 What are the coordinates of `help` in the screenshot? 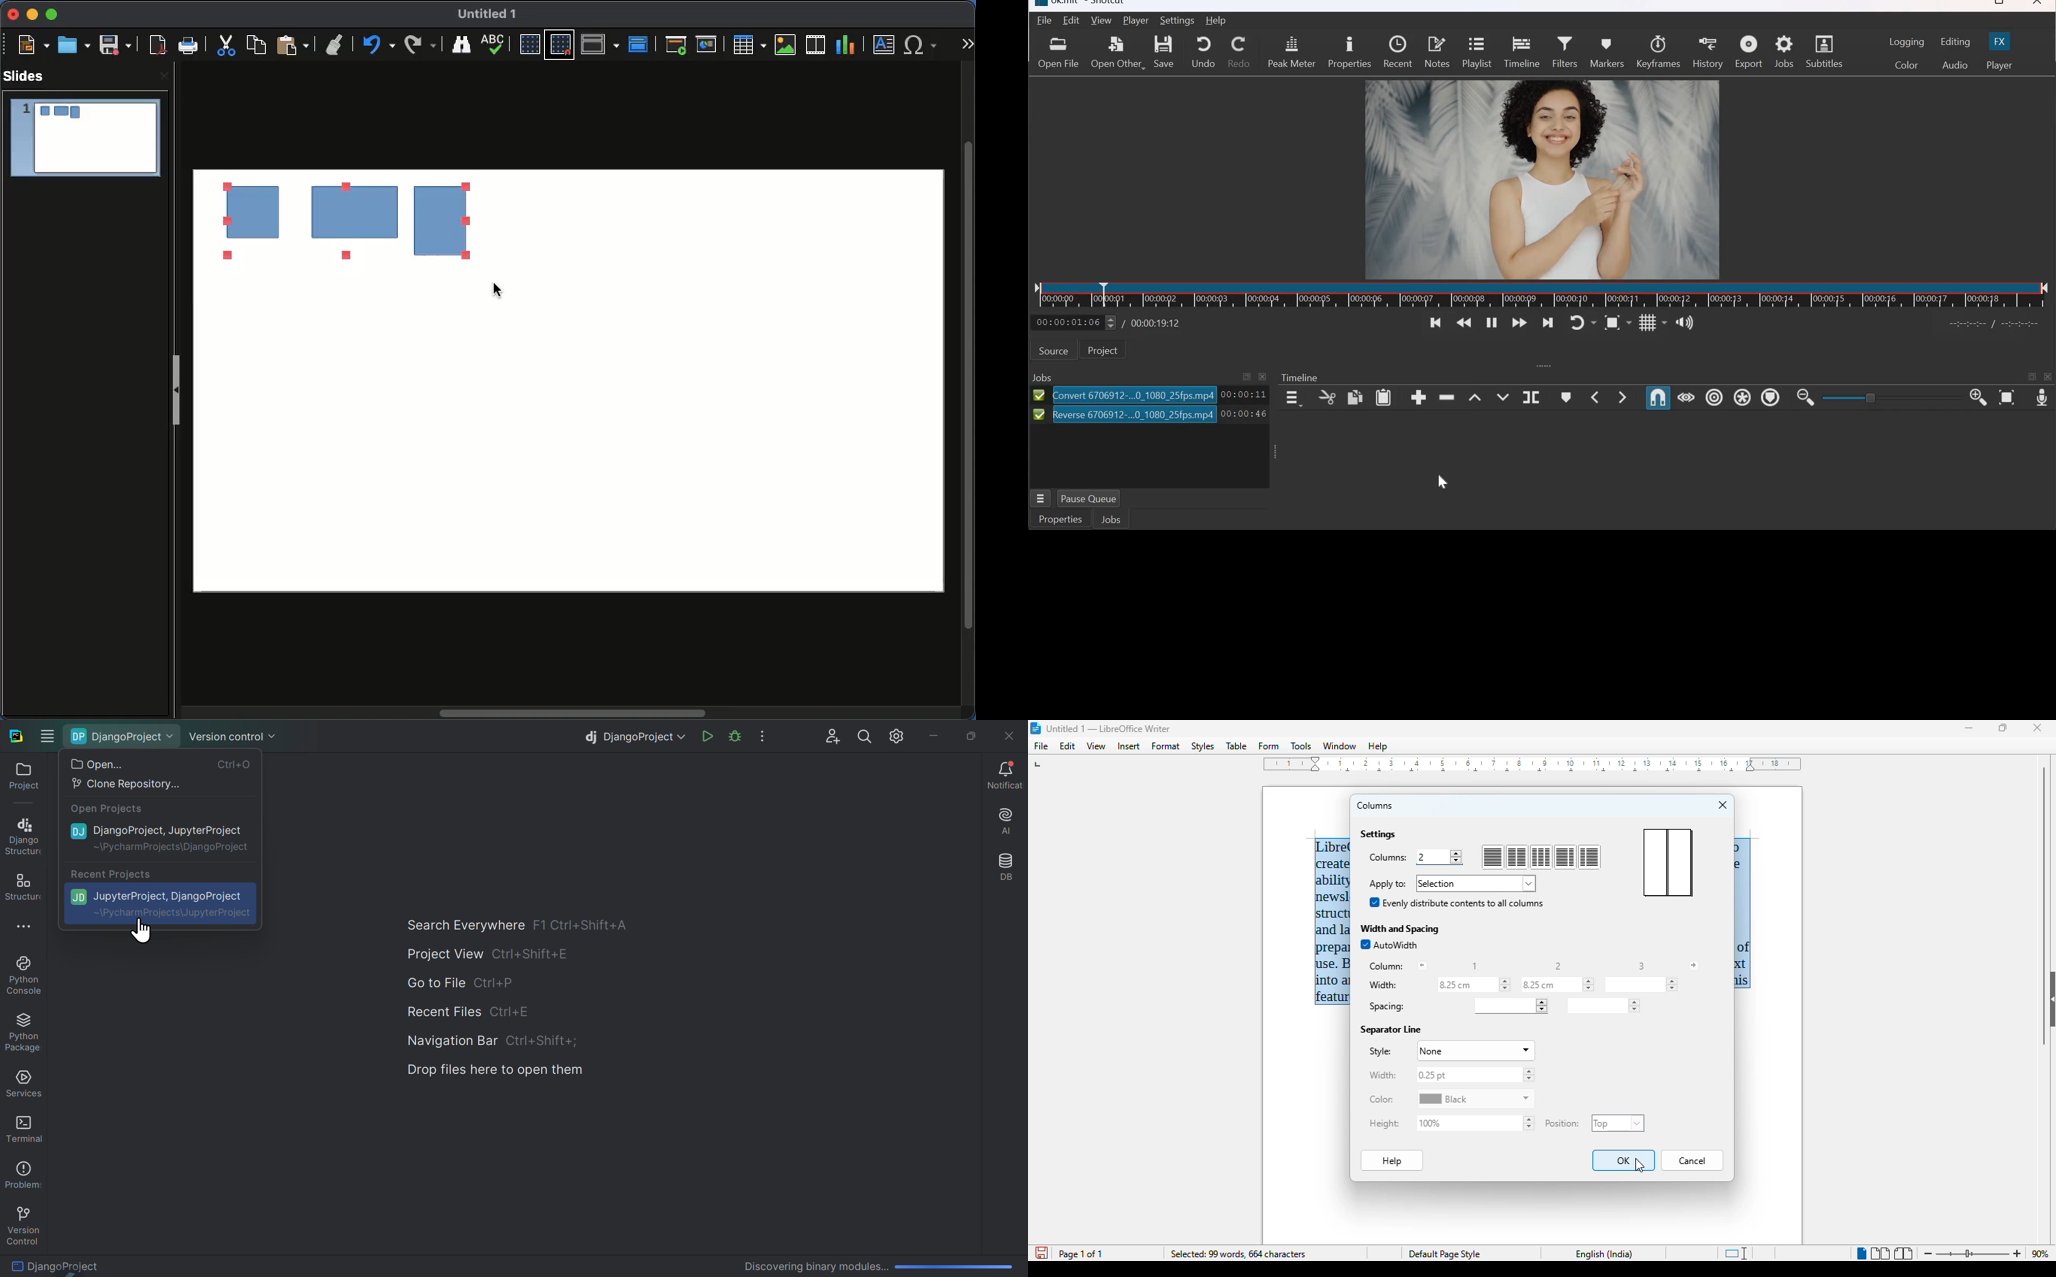 It's located at (1393, 1161).